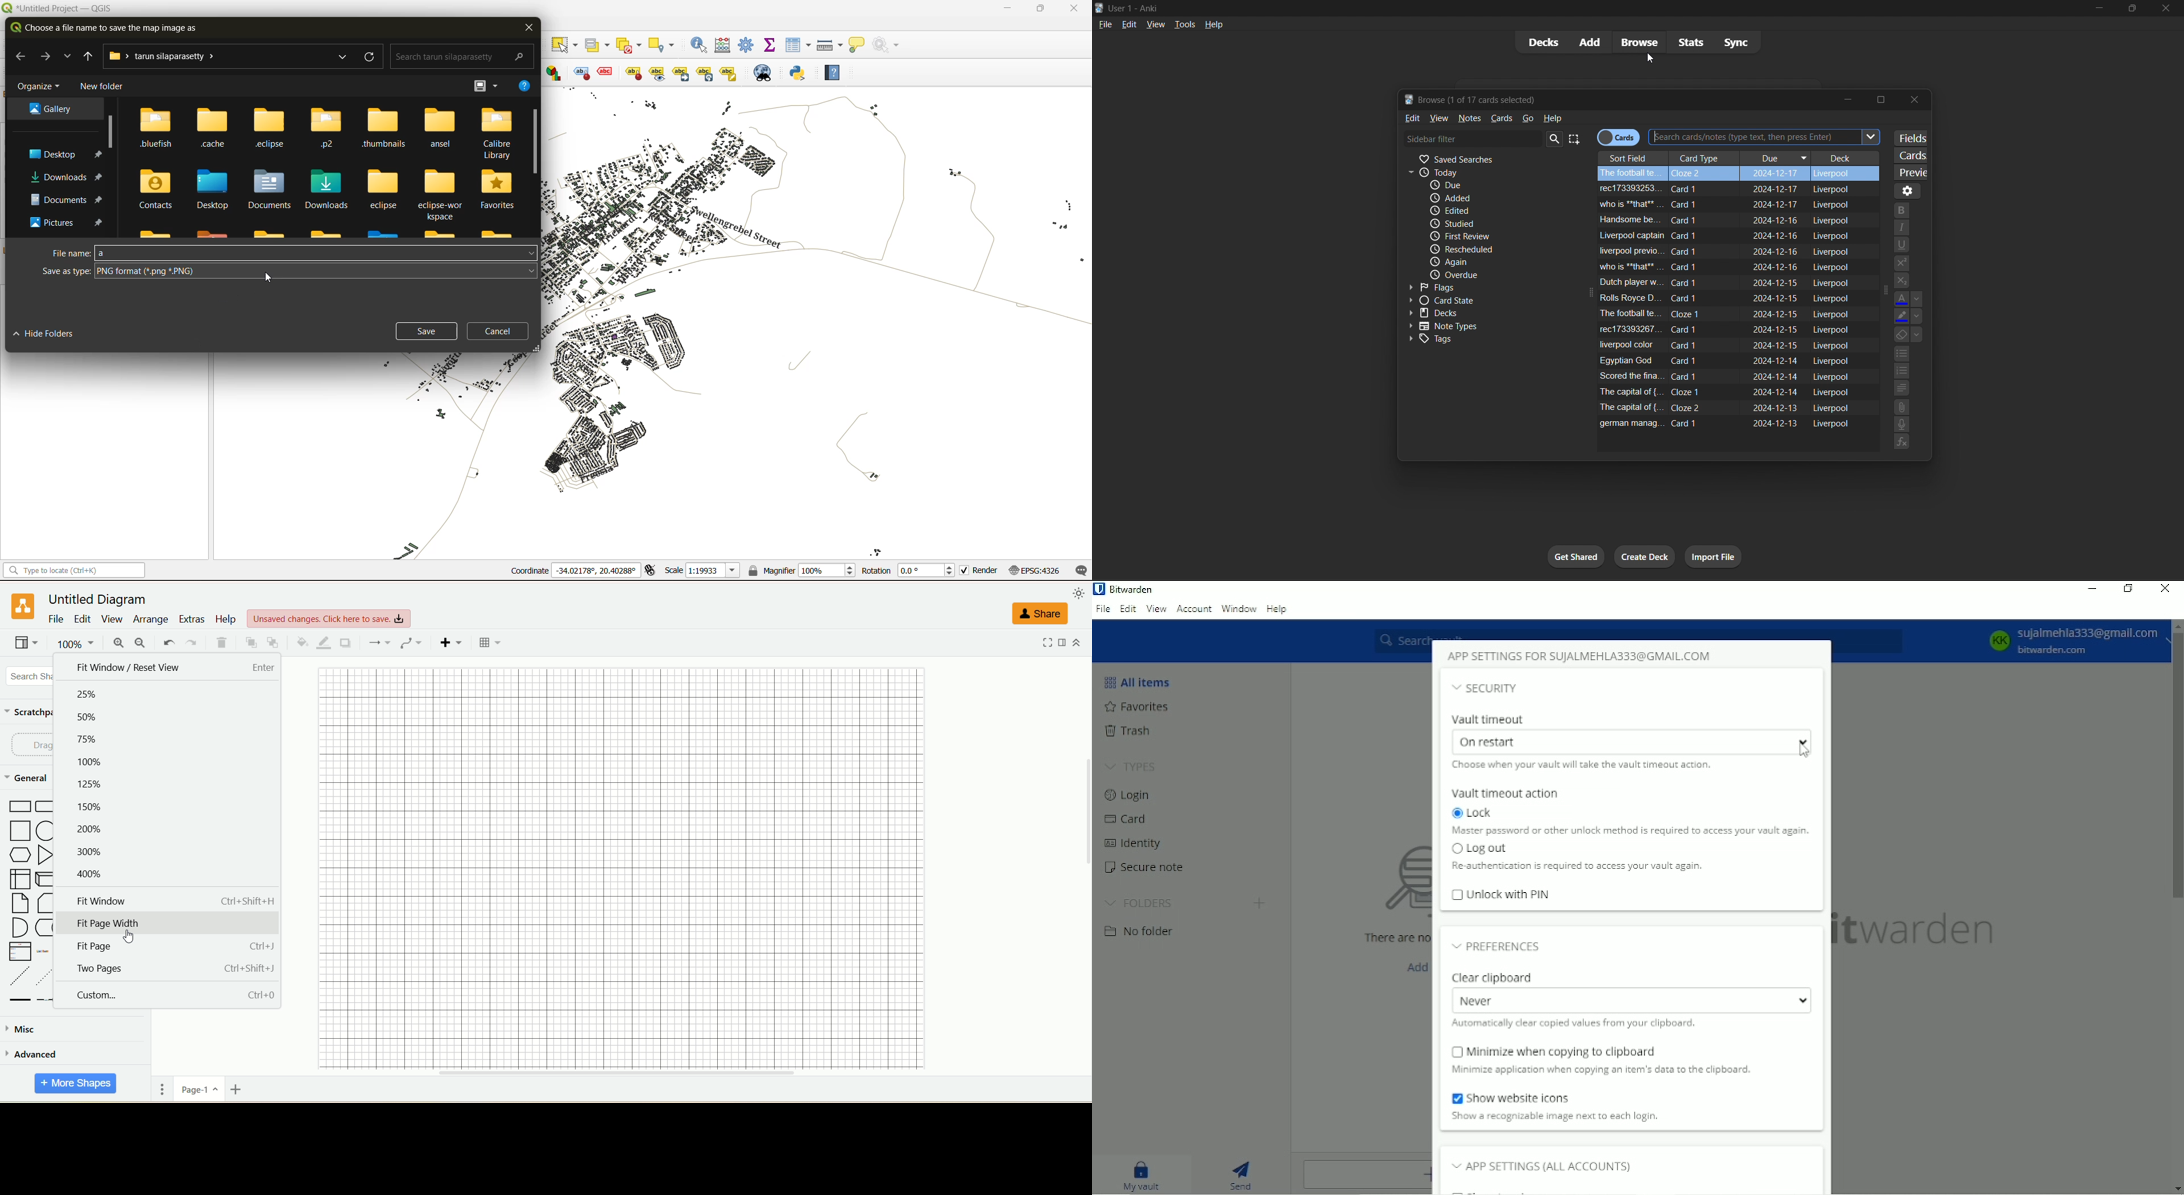 The width and height of the screenshot is (2184, 1204). Describe the element at coordinates (1902, 316) in the screenshot. I see `change color` at that location.